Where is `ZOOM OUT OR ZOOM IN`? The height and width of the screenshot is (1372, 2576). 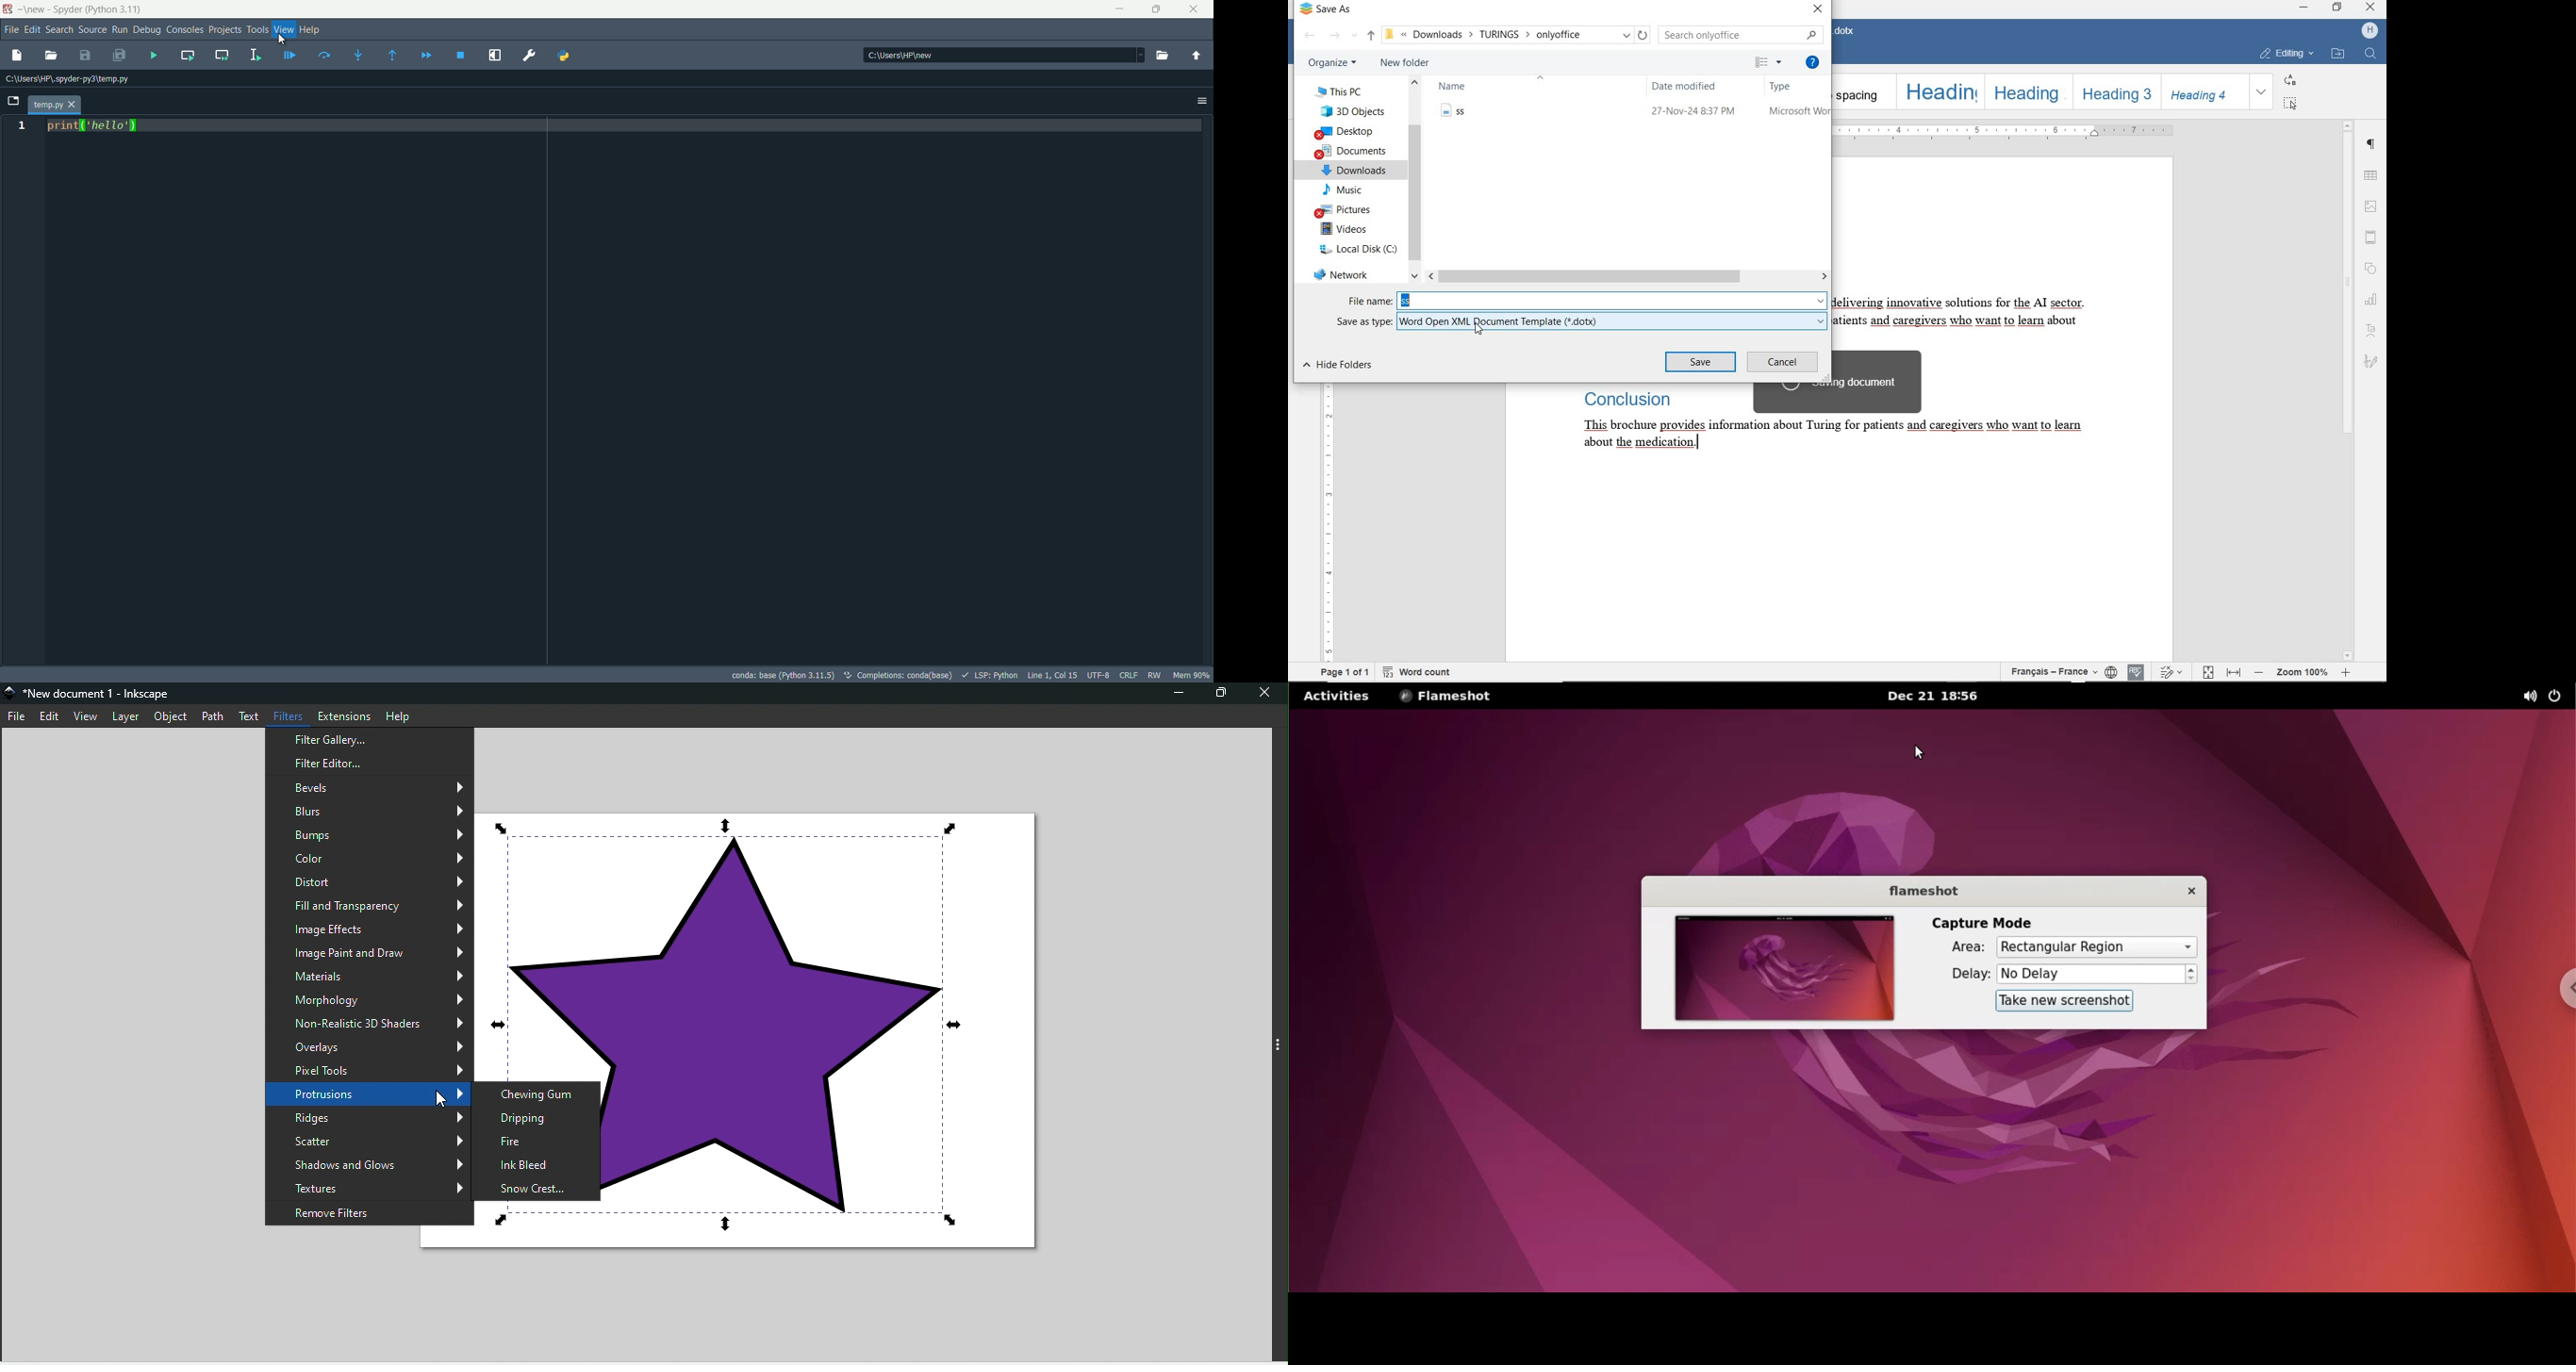
ZOOM OUT OR ZOOM IN is located at coordinates (2304, 671).